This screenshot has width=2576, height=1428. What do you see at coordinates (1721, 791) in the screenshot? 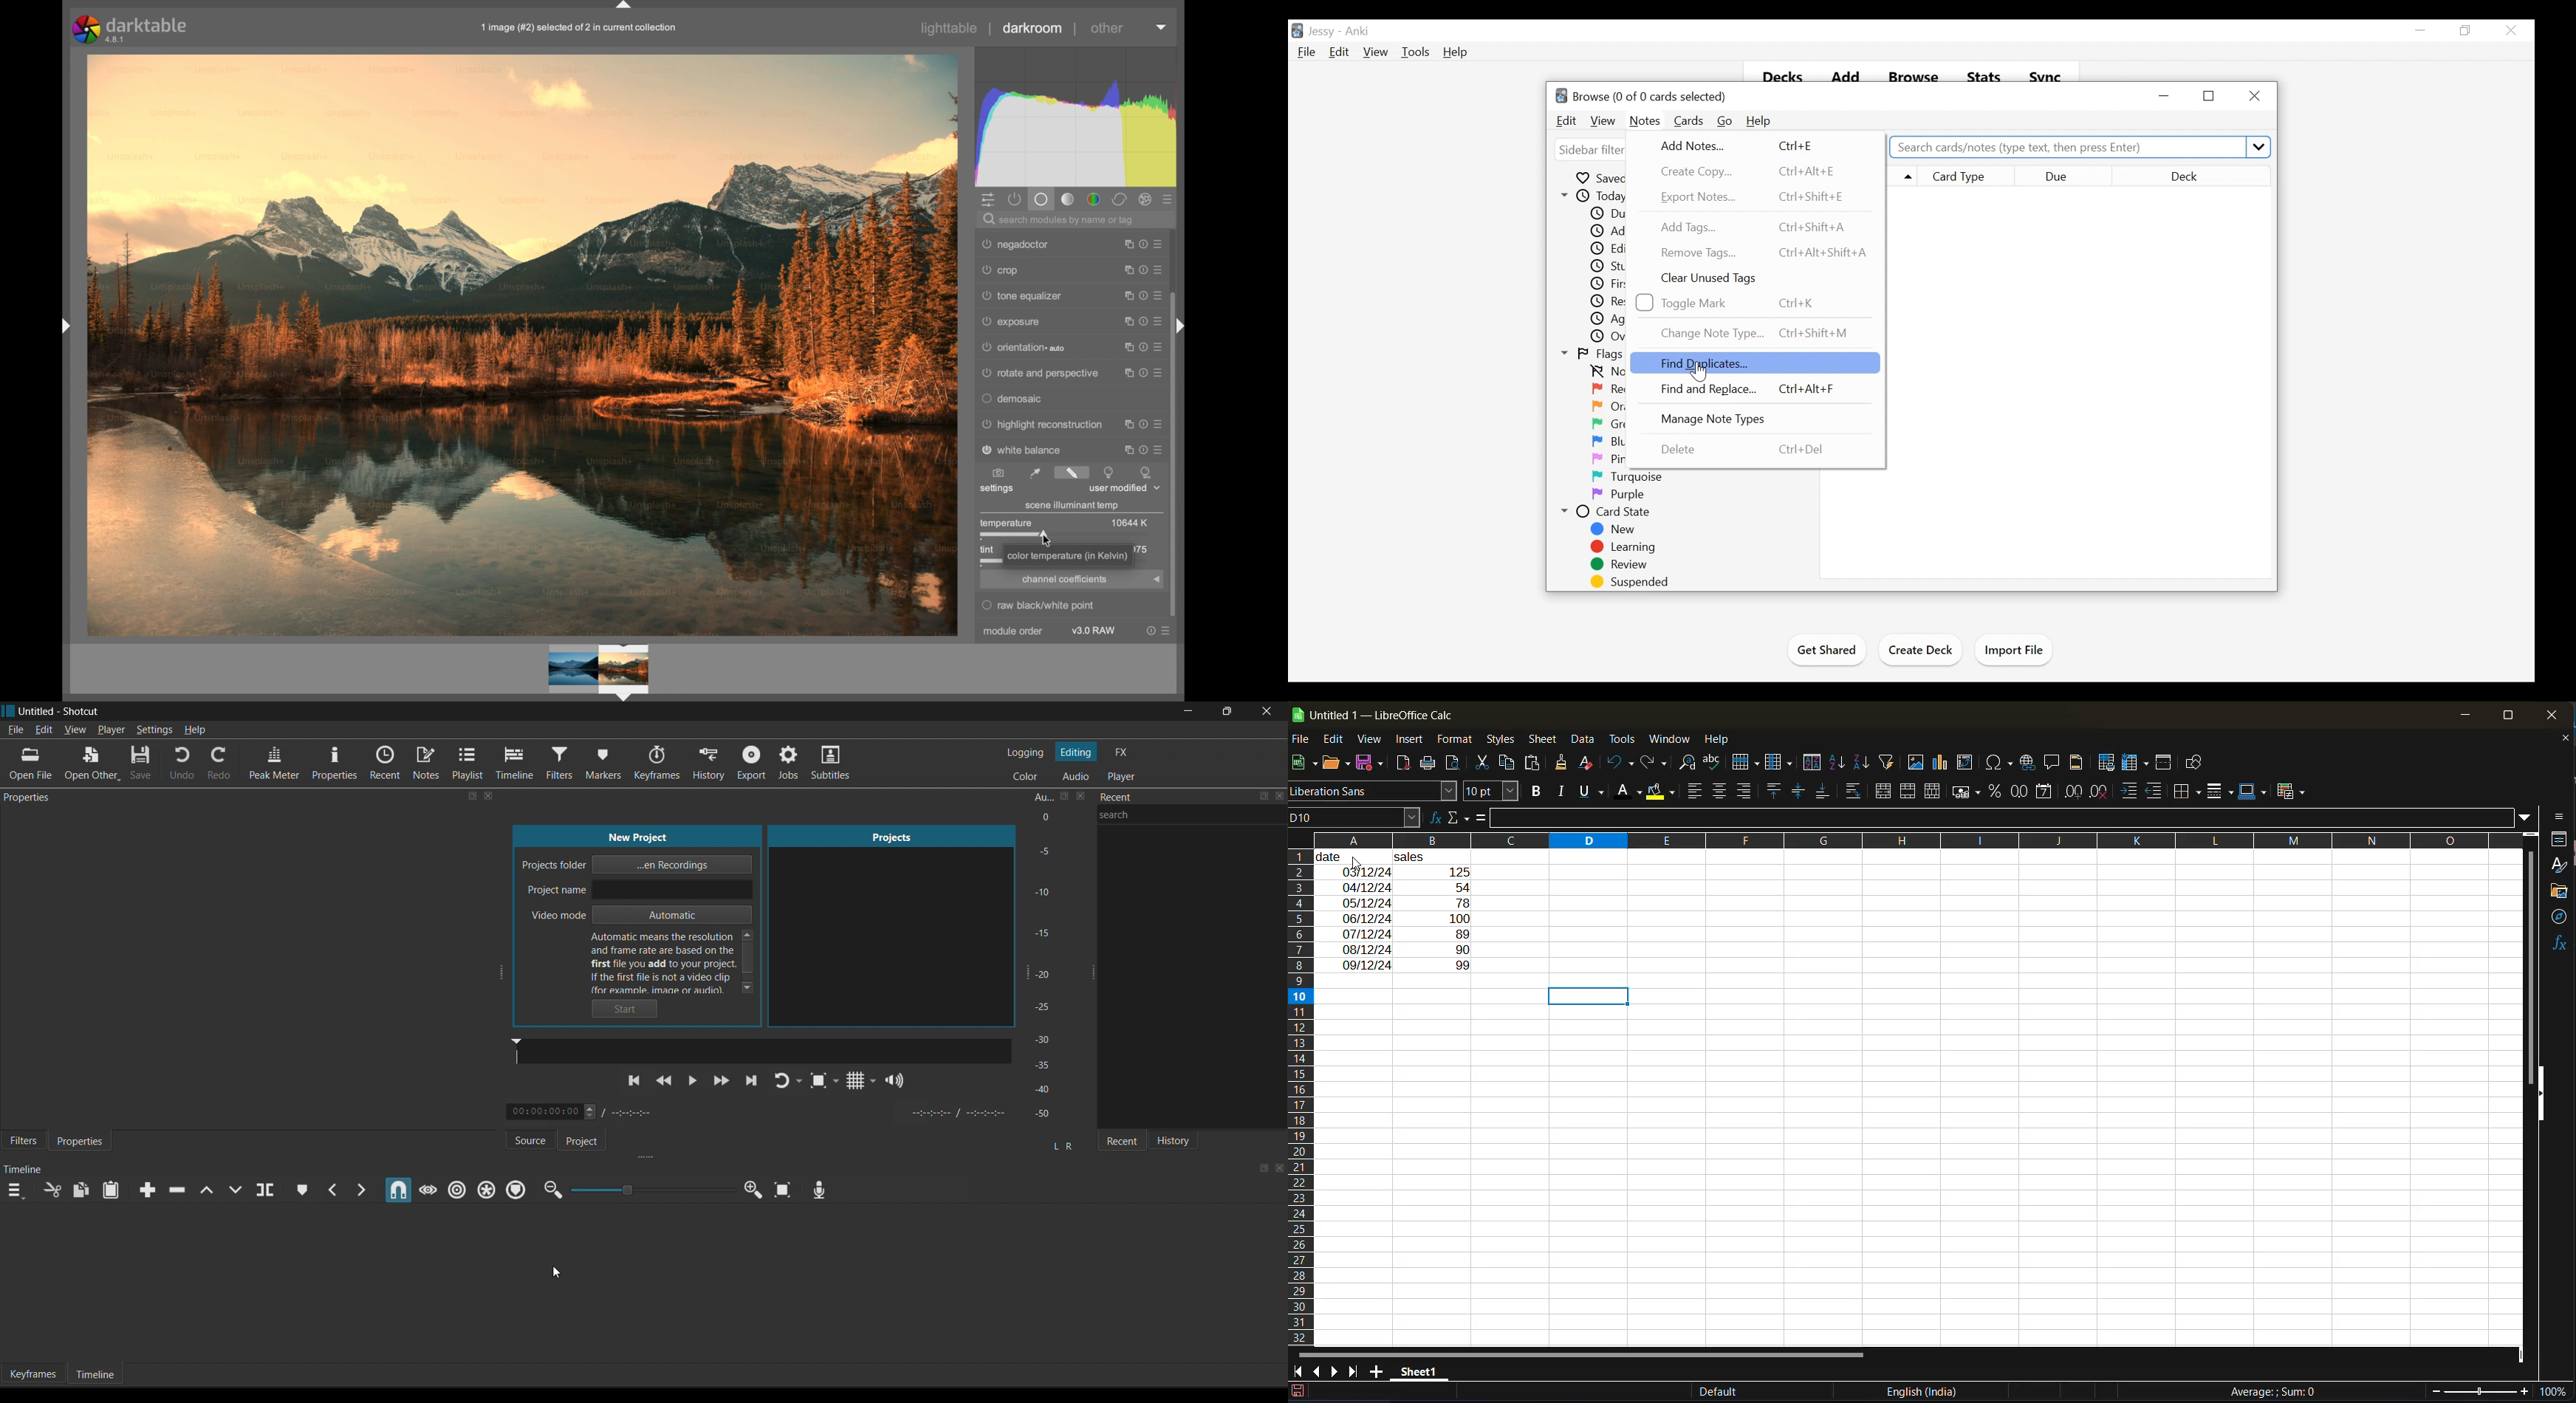
I see `align center` at bounding box center [1721, 791].